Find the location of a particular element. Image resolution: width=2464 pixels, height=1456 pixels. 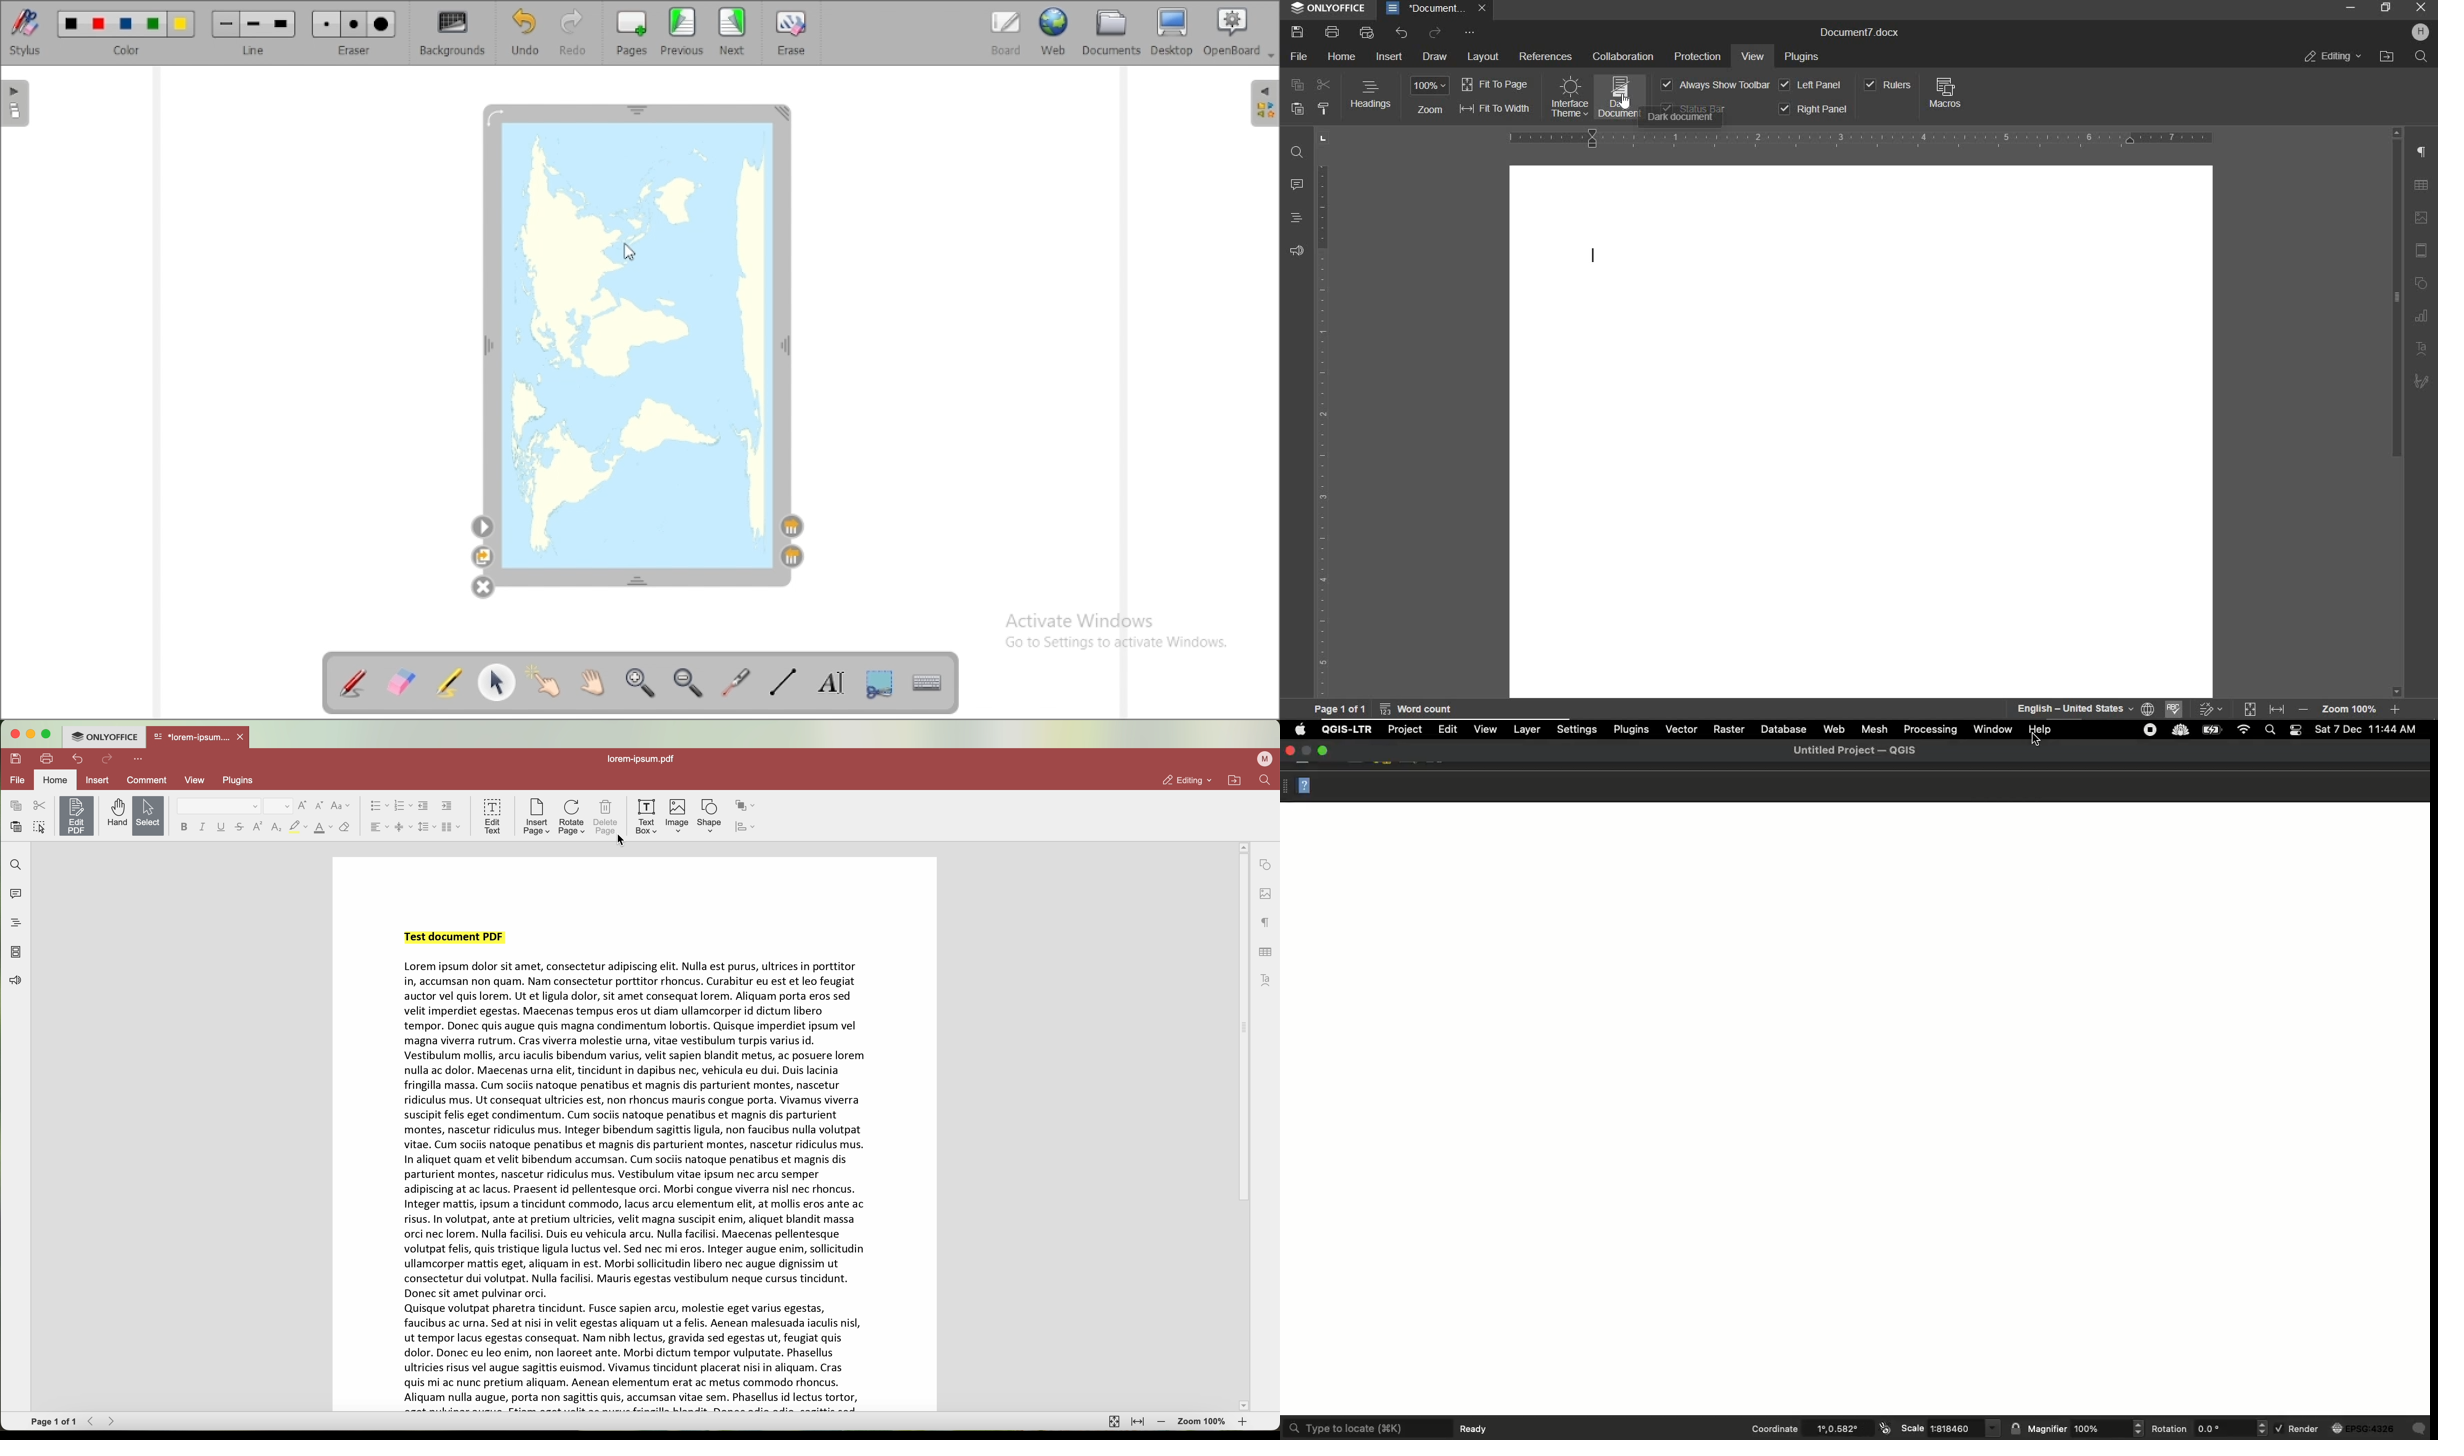

SAVE is located at coordinates (1297, 32).